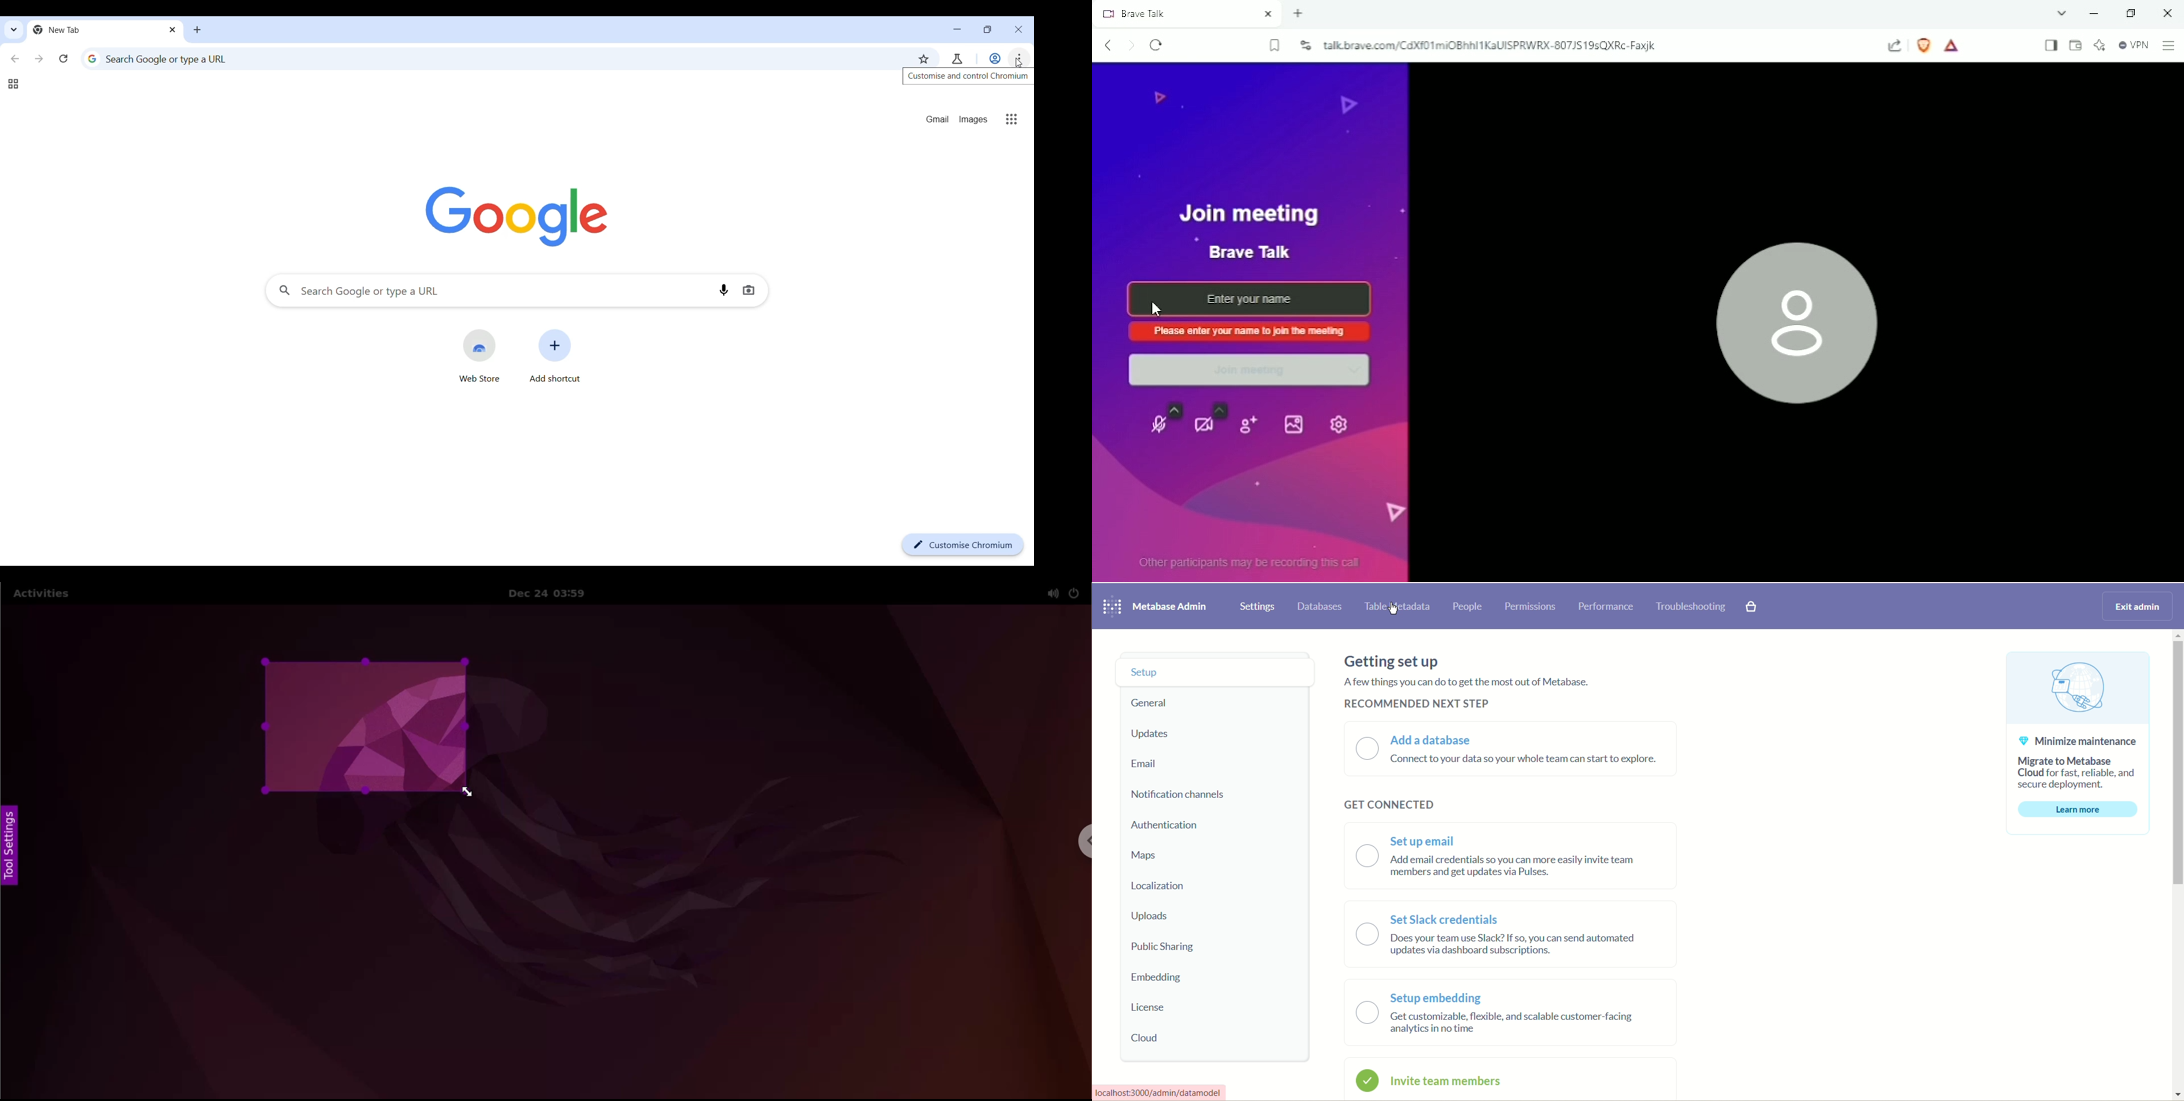 Image resolution: width=2184 pixels, height=1120 pixels. Describe the element at coordinates (1395, 608) in the screenshot. I see `table metadata` at that location.